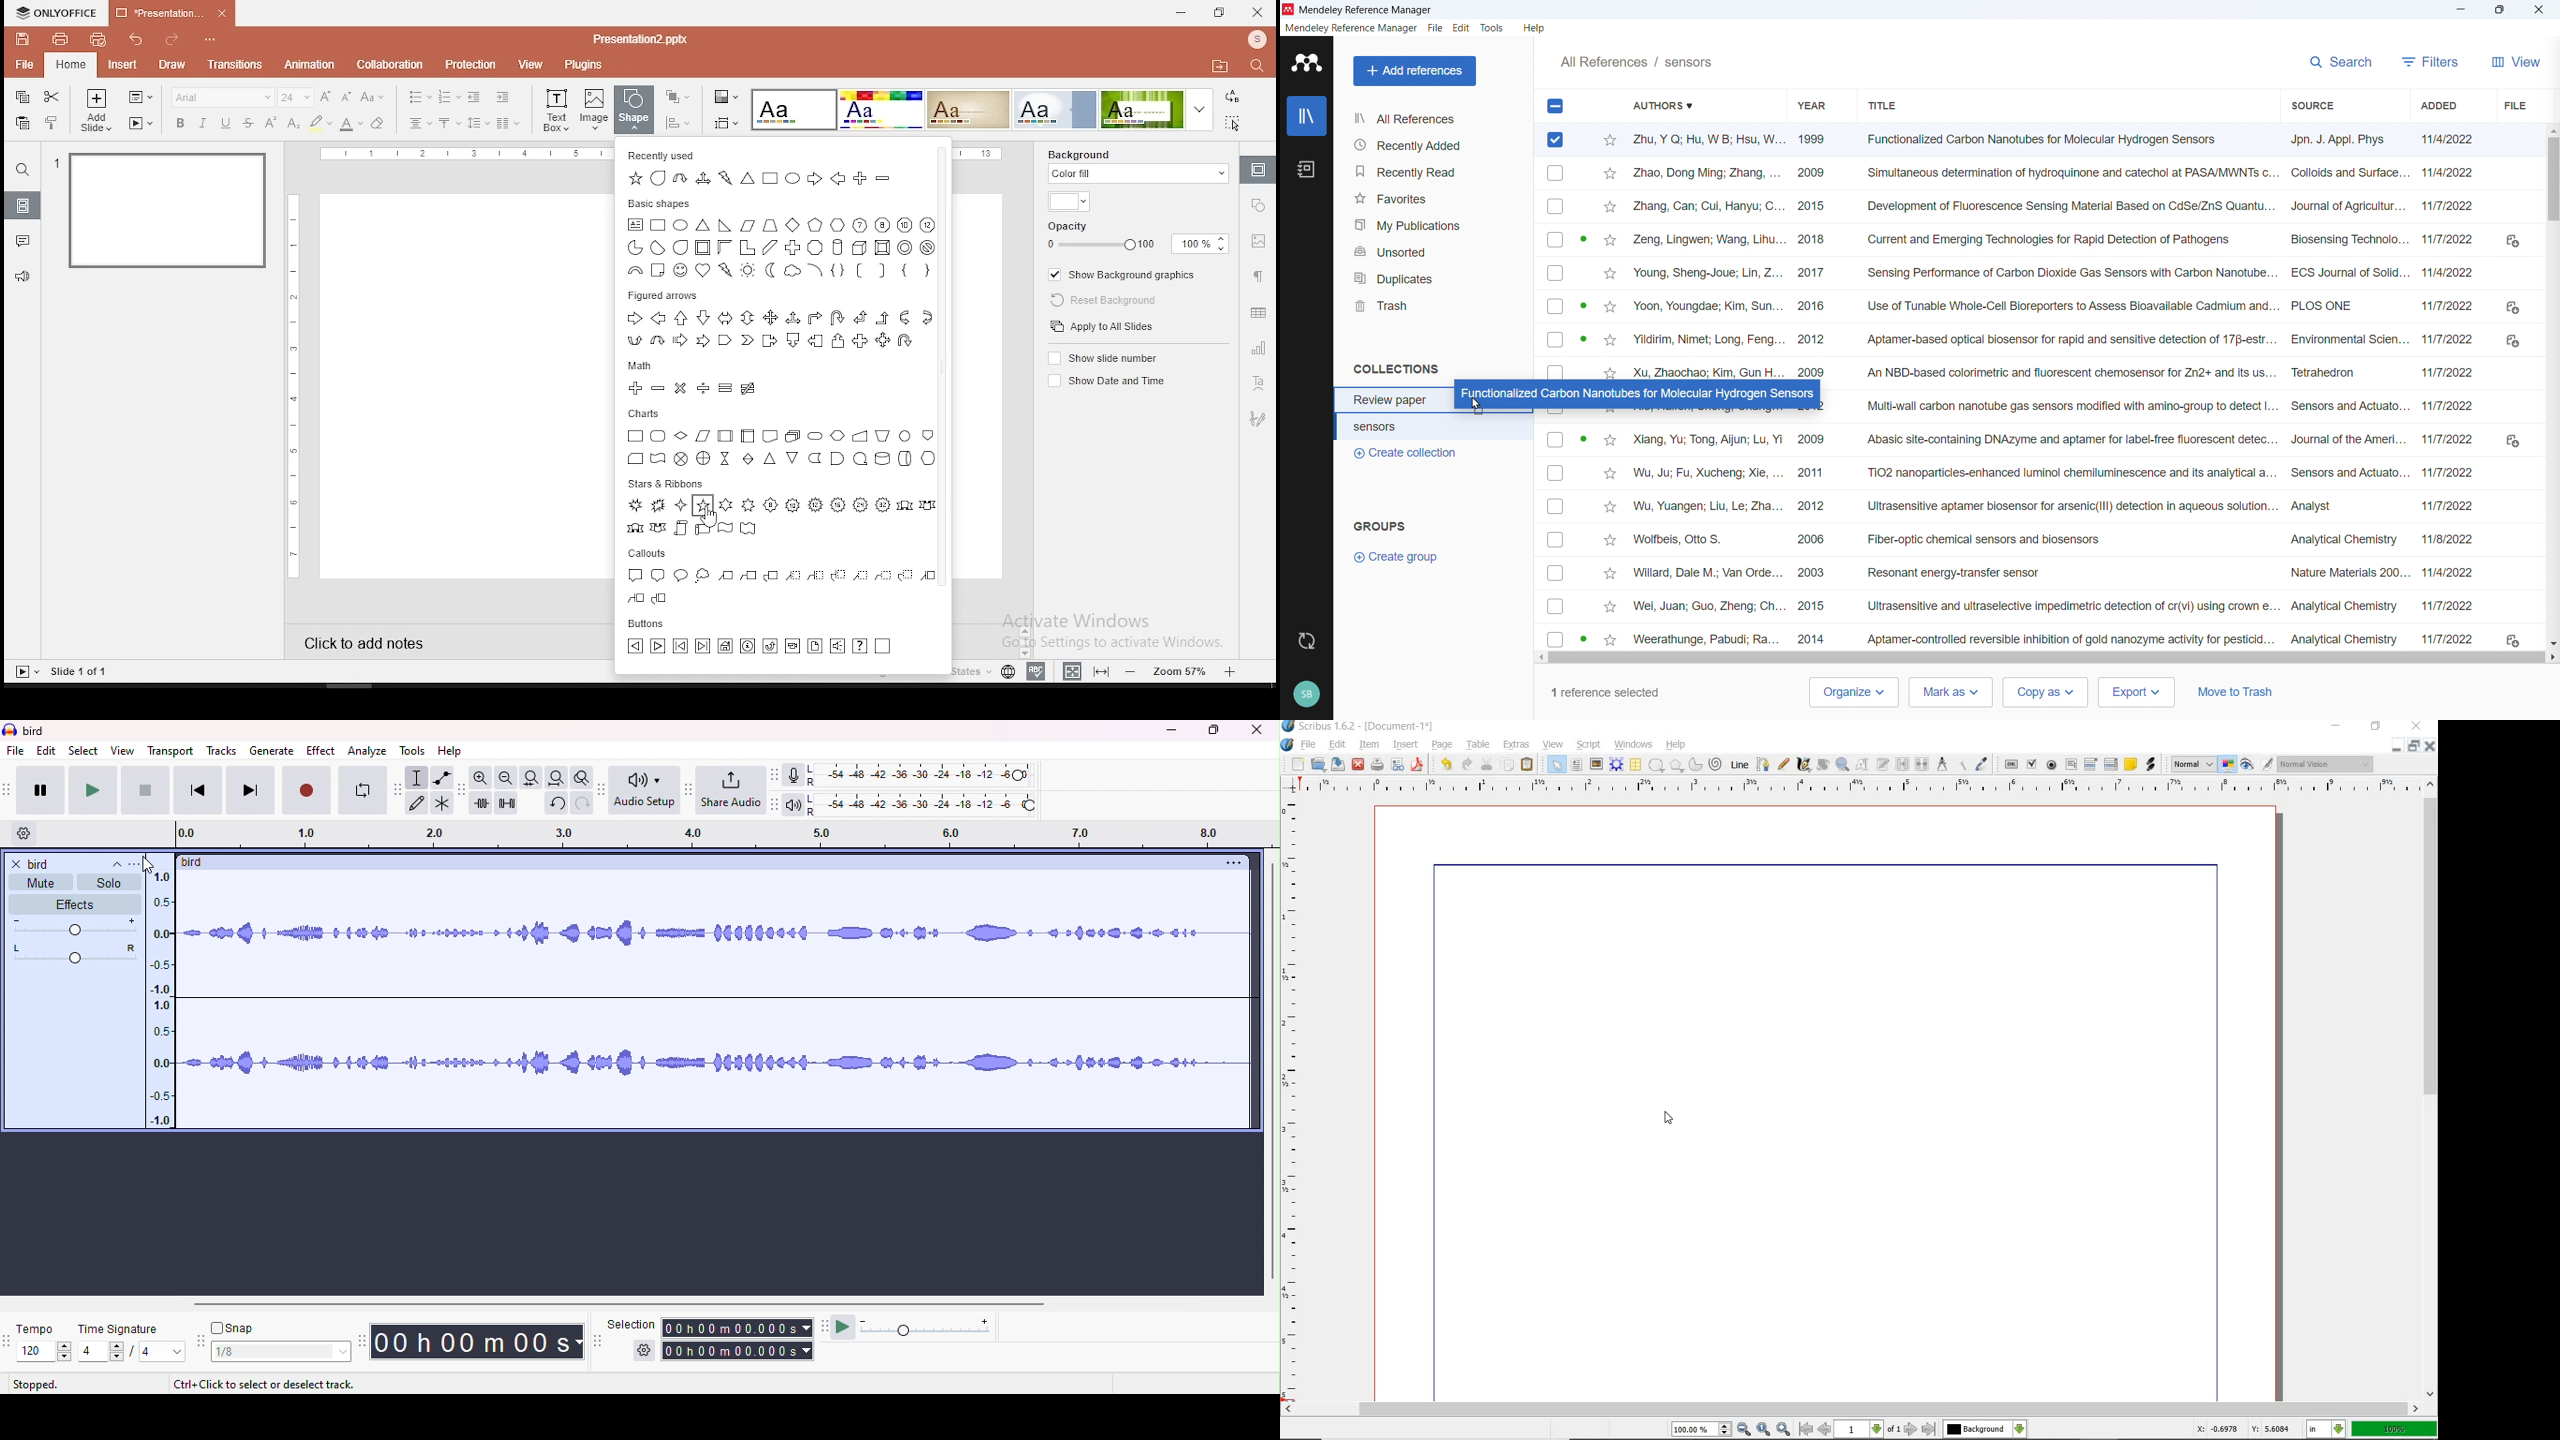  Describe the element at coordinates (462, 788) in the screenshot. I see `edit tool bar` at that location.